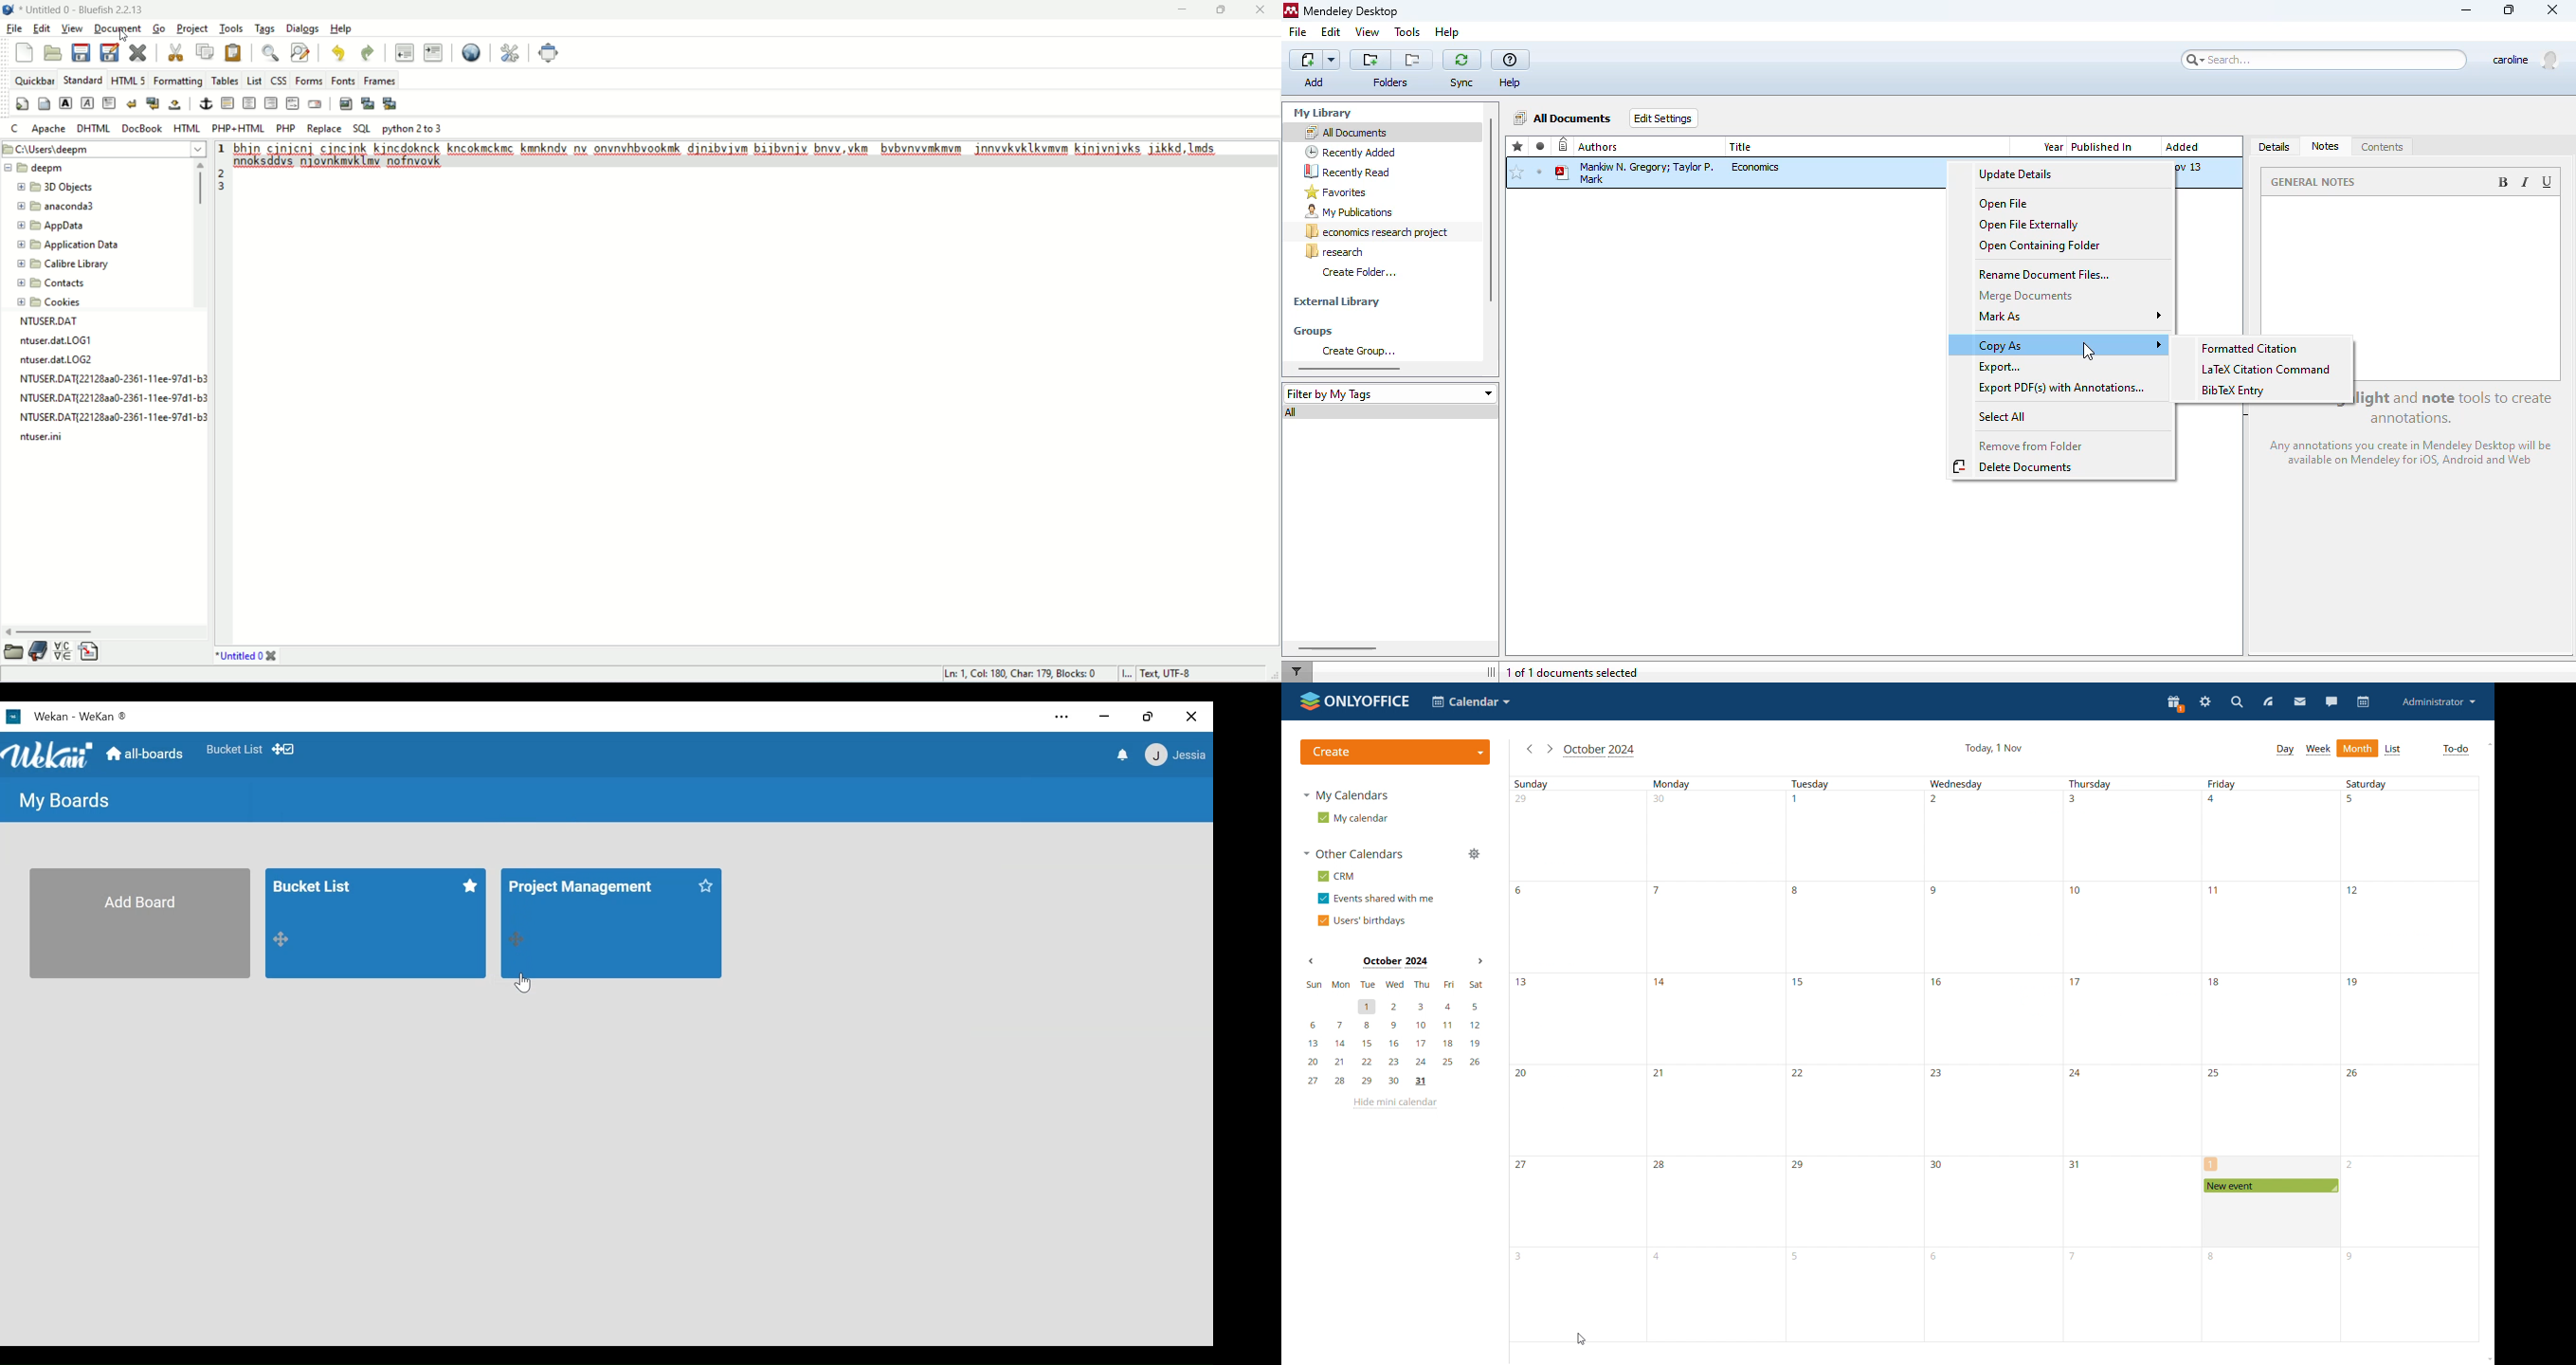 The width and height of the screenshot is (2576, 1372). Describe the element at coordinates (2319, 750) in the screenshot. I see `week view` at that location.